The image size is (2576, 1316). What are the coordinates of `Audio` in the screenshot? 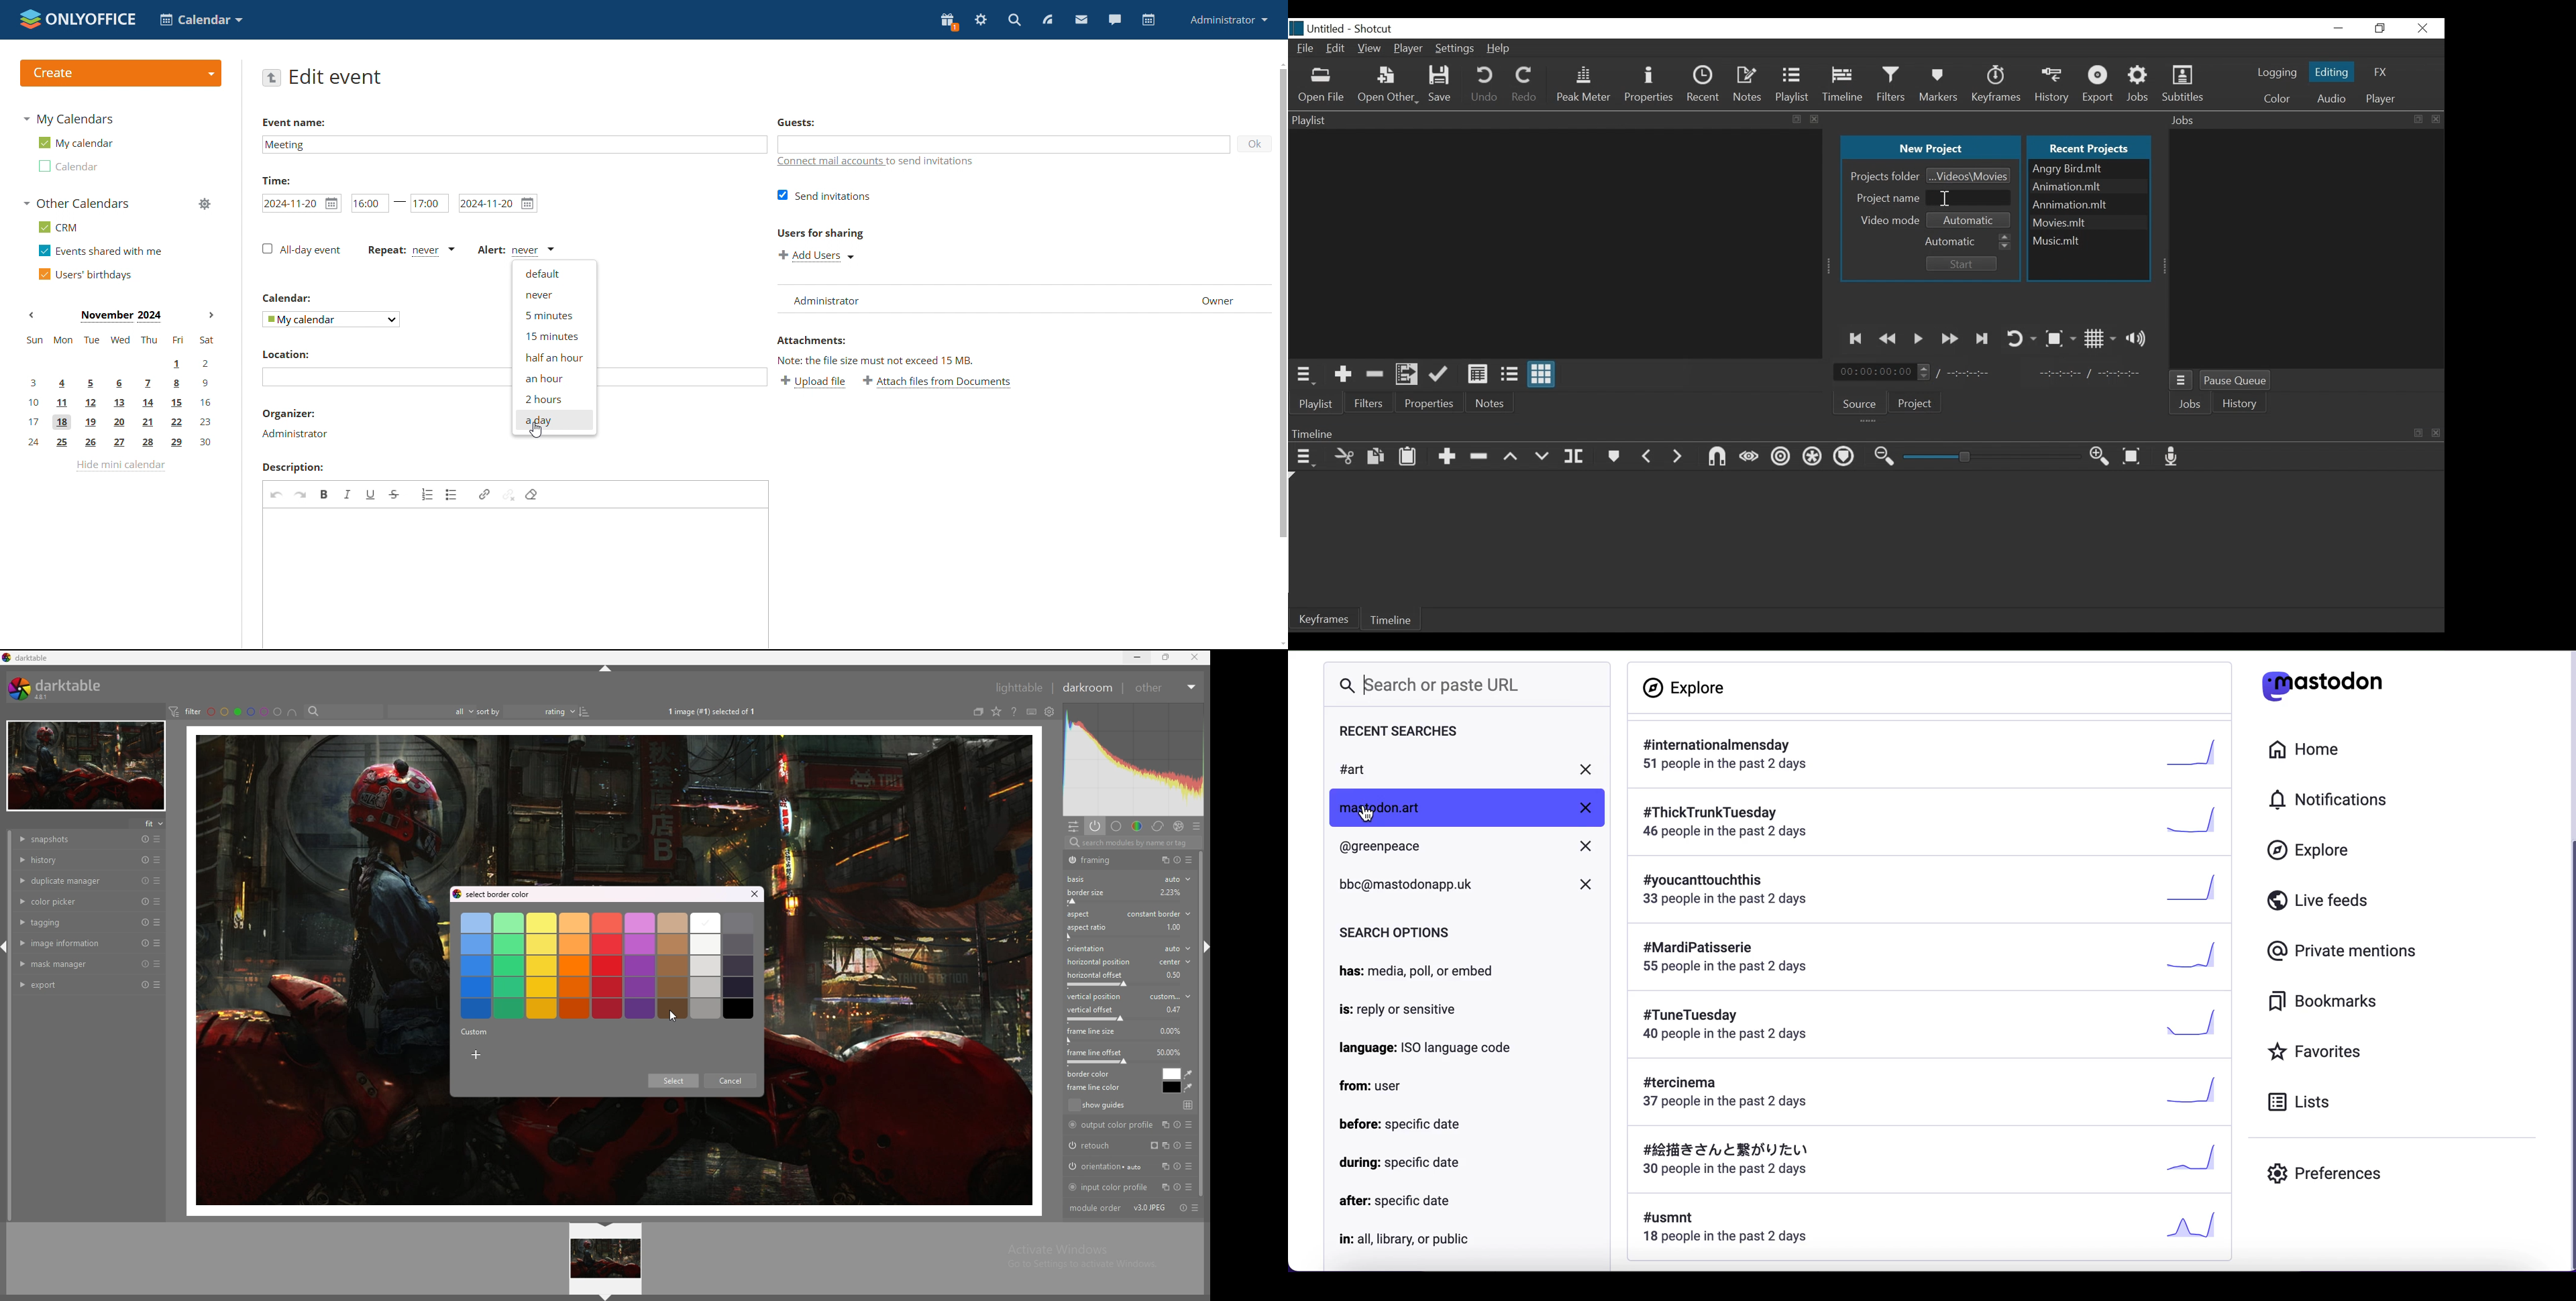 It's located at (2331, 98).